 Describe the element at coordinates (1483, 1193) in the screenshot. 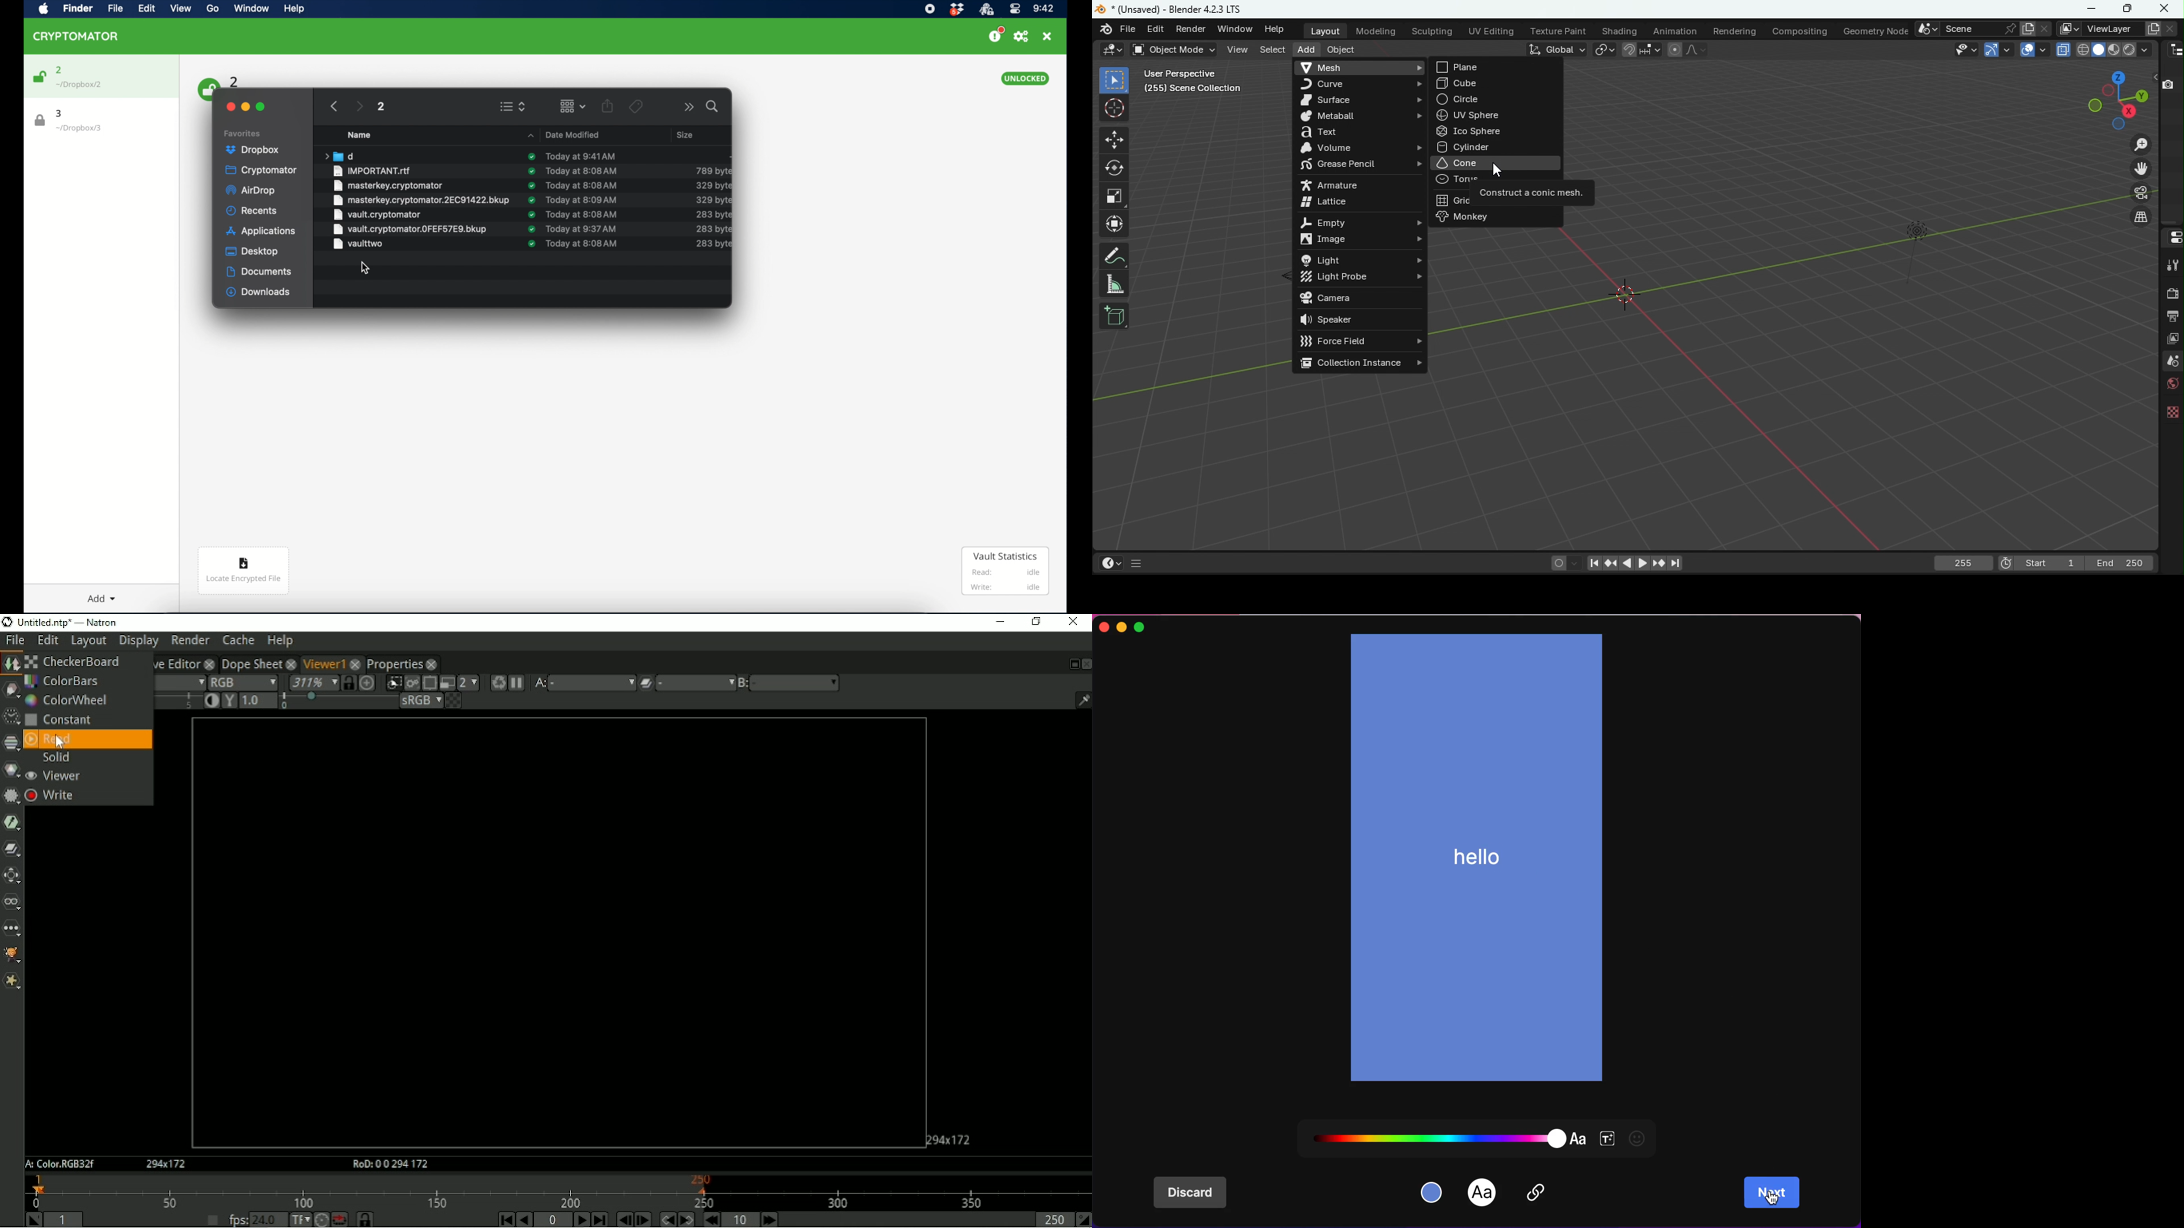

I see `font` at that location.